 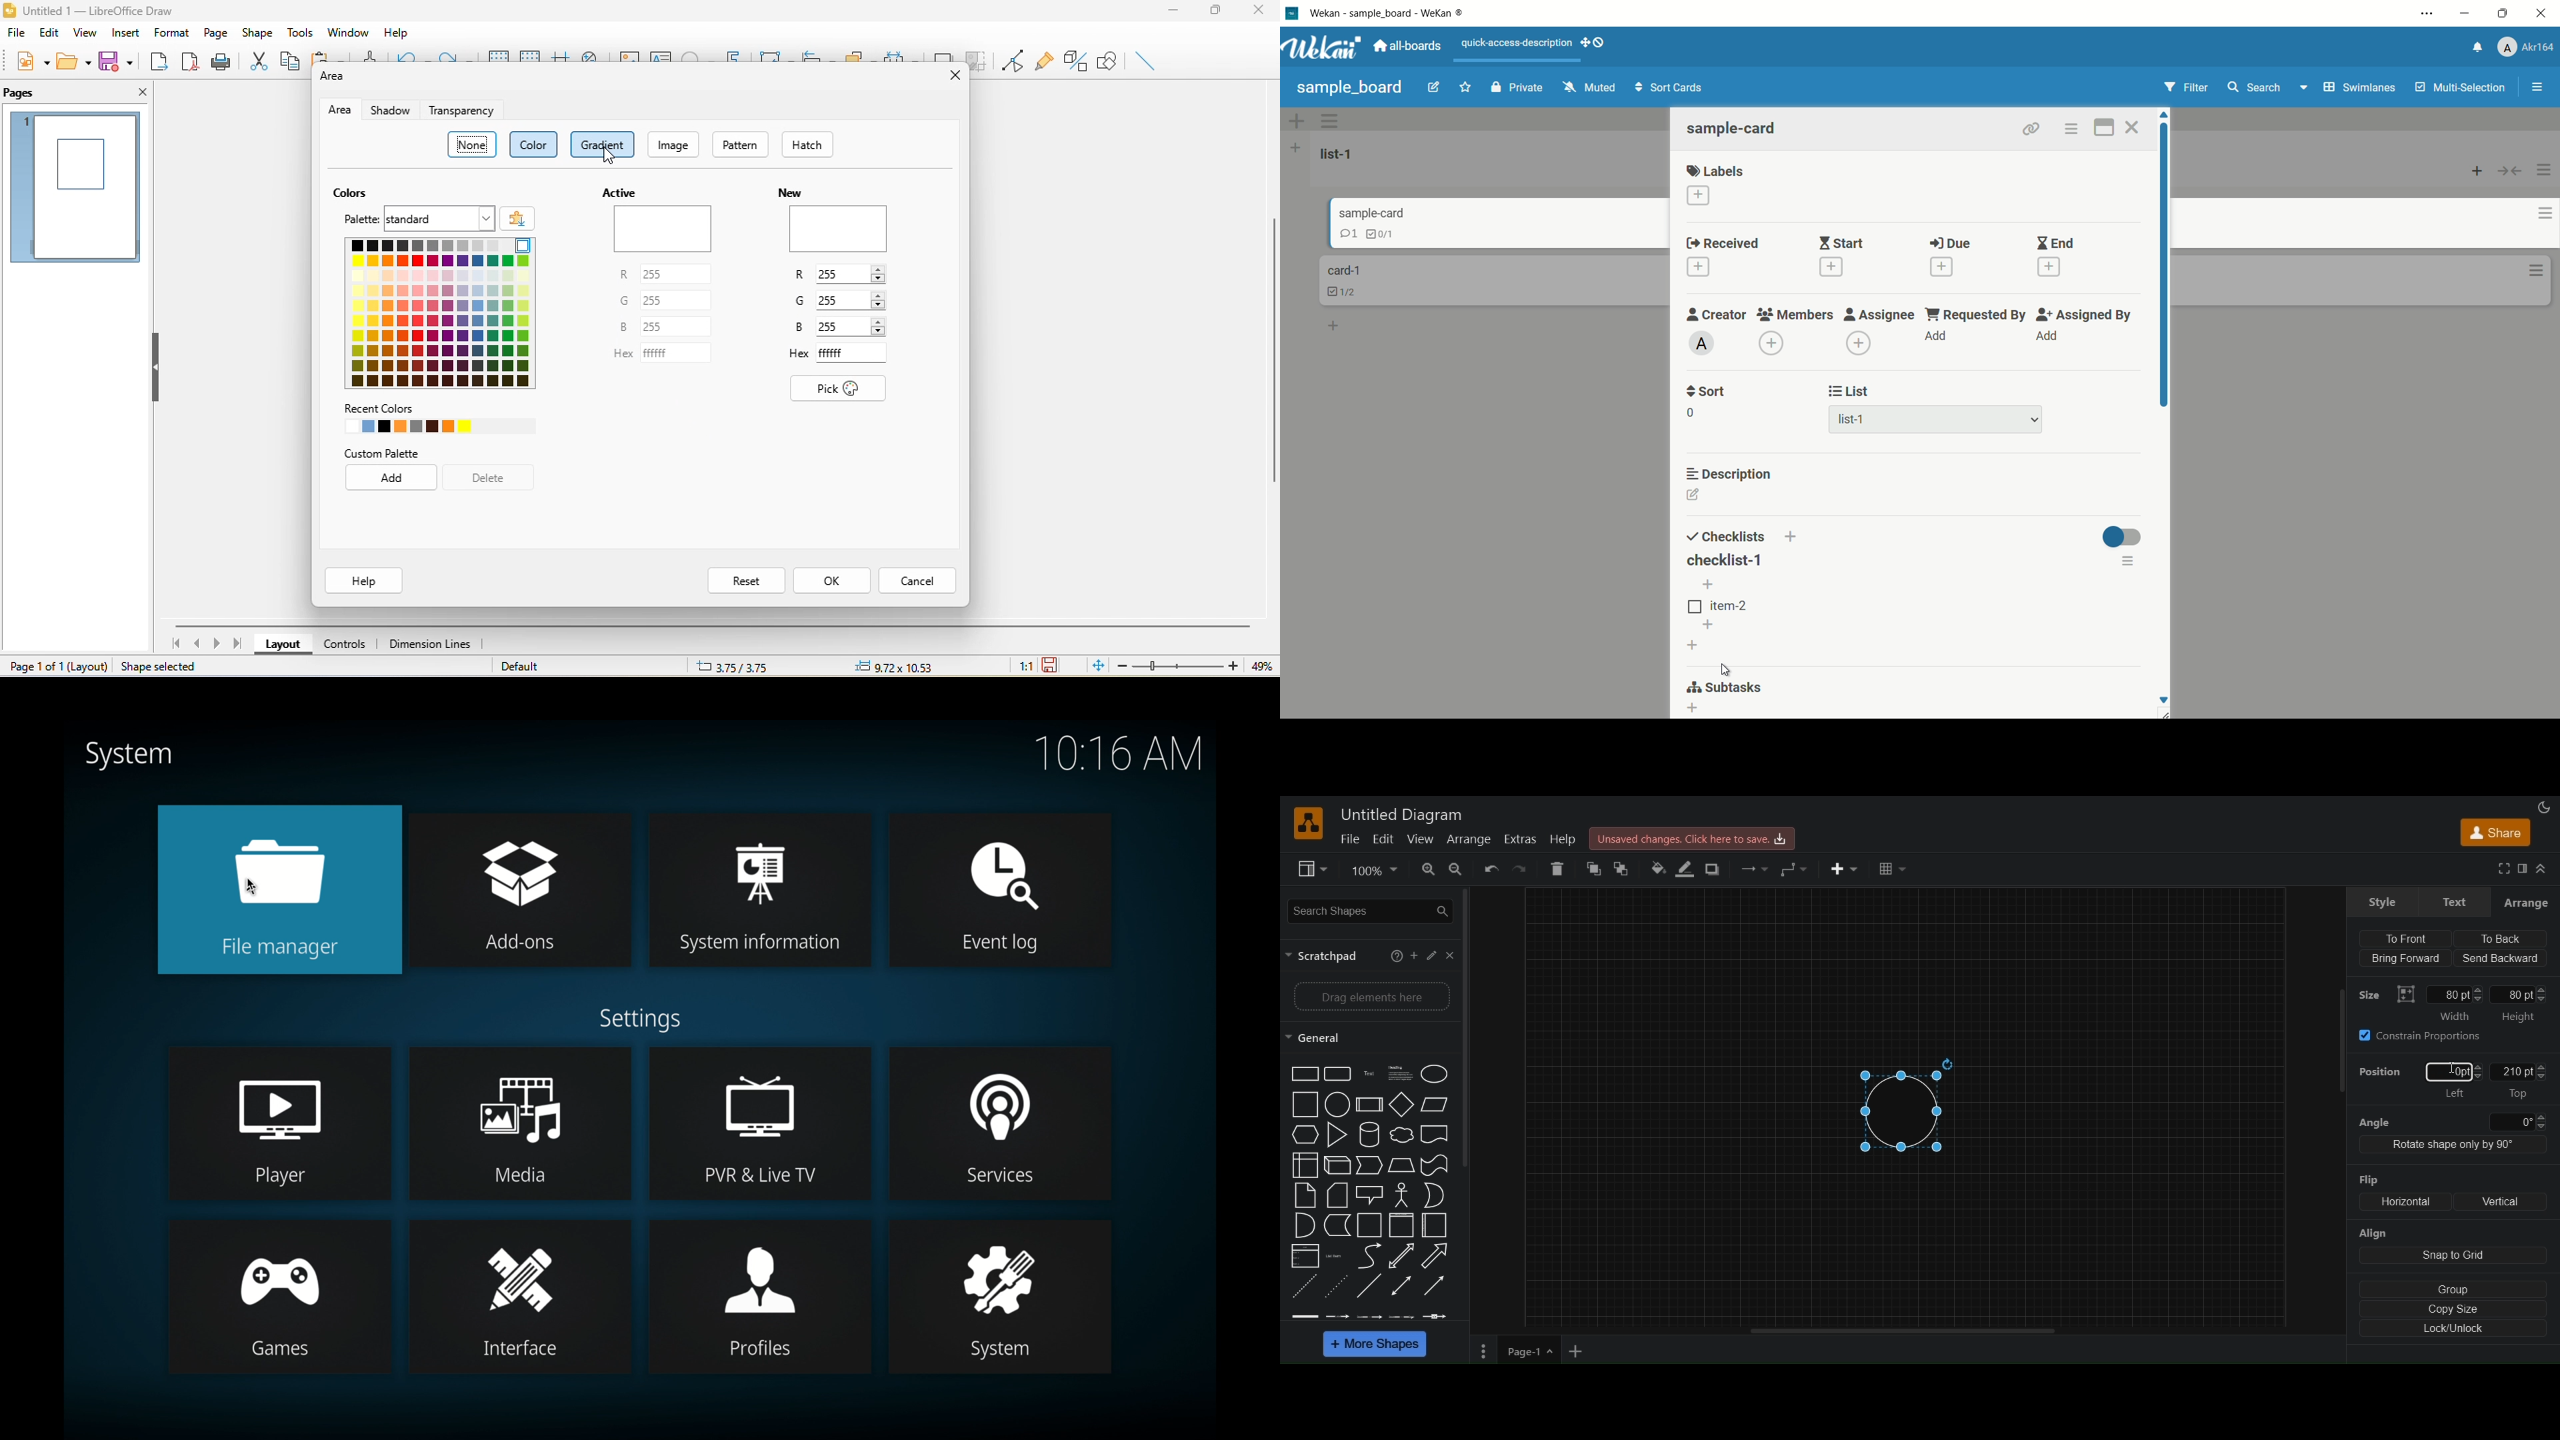 I want to click on end, so click(x=2055, y=243).